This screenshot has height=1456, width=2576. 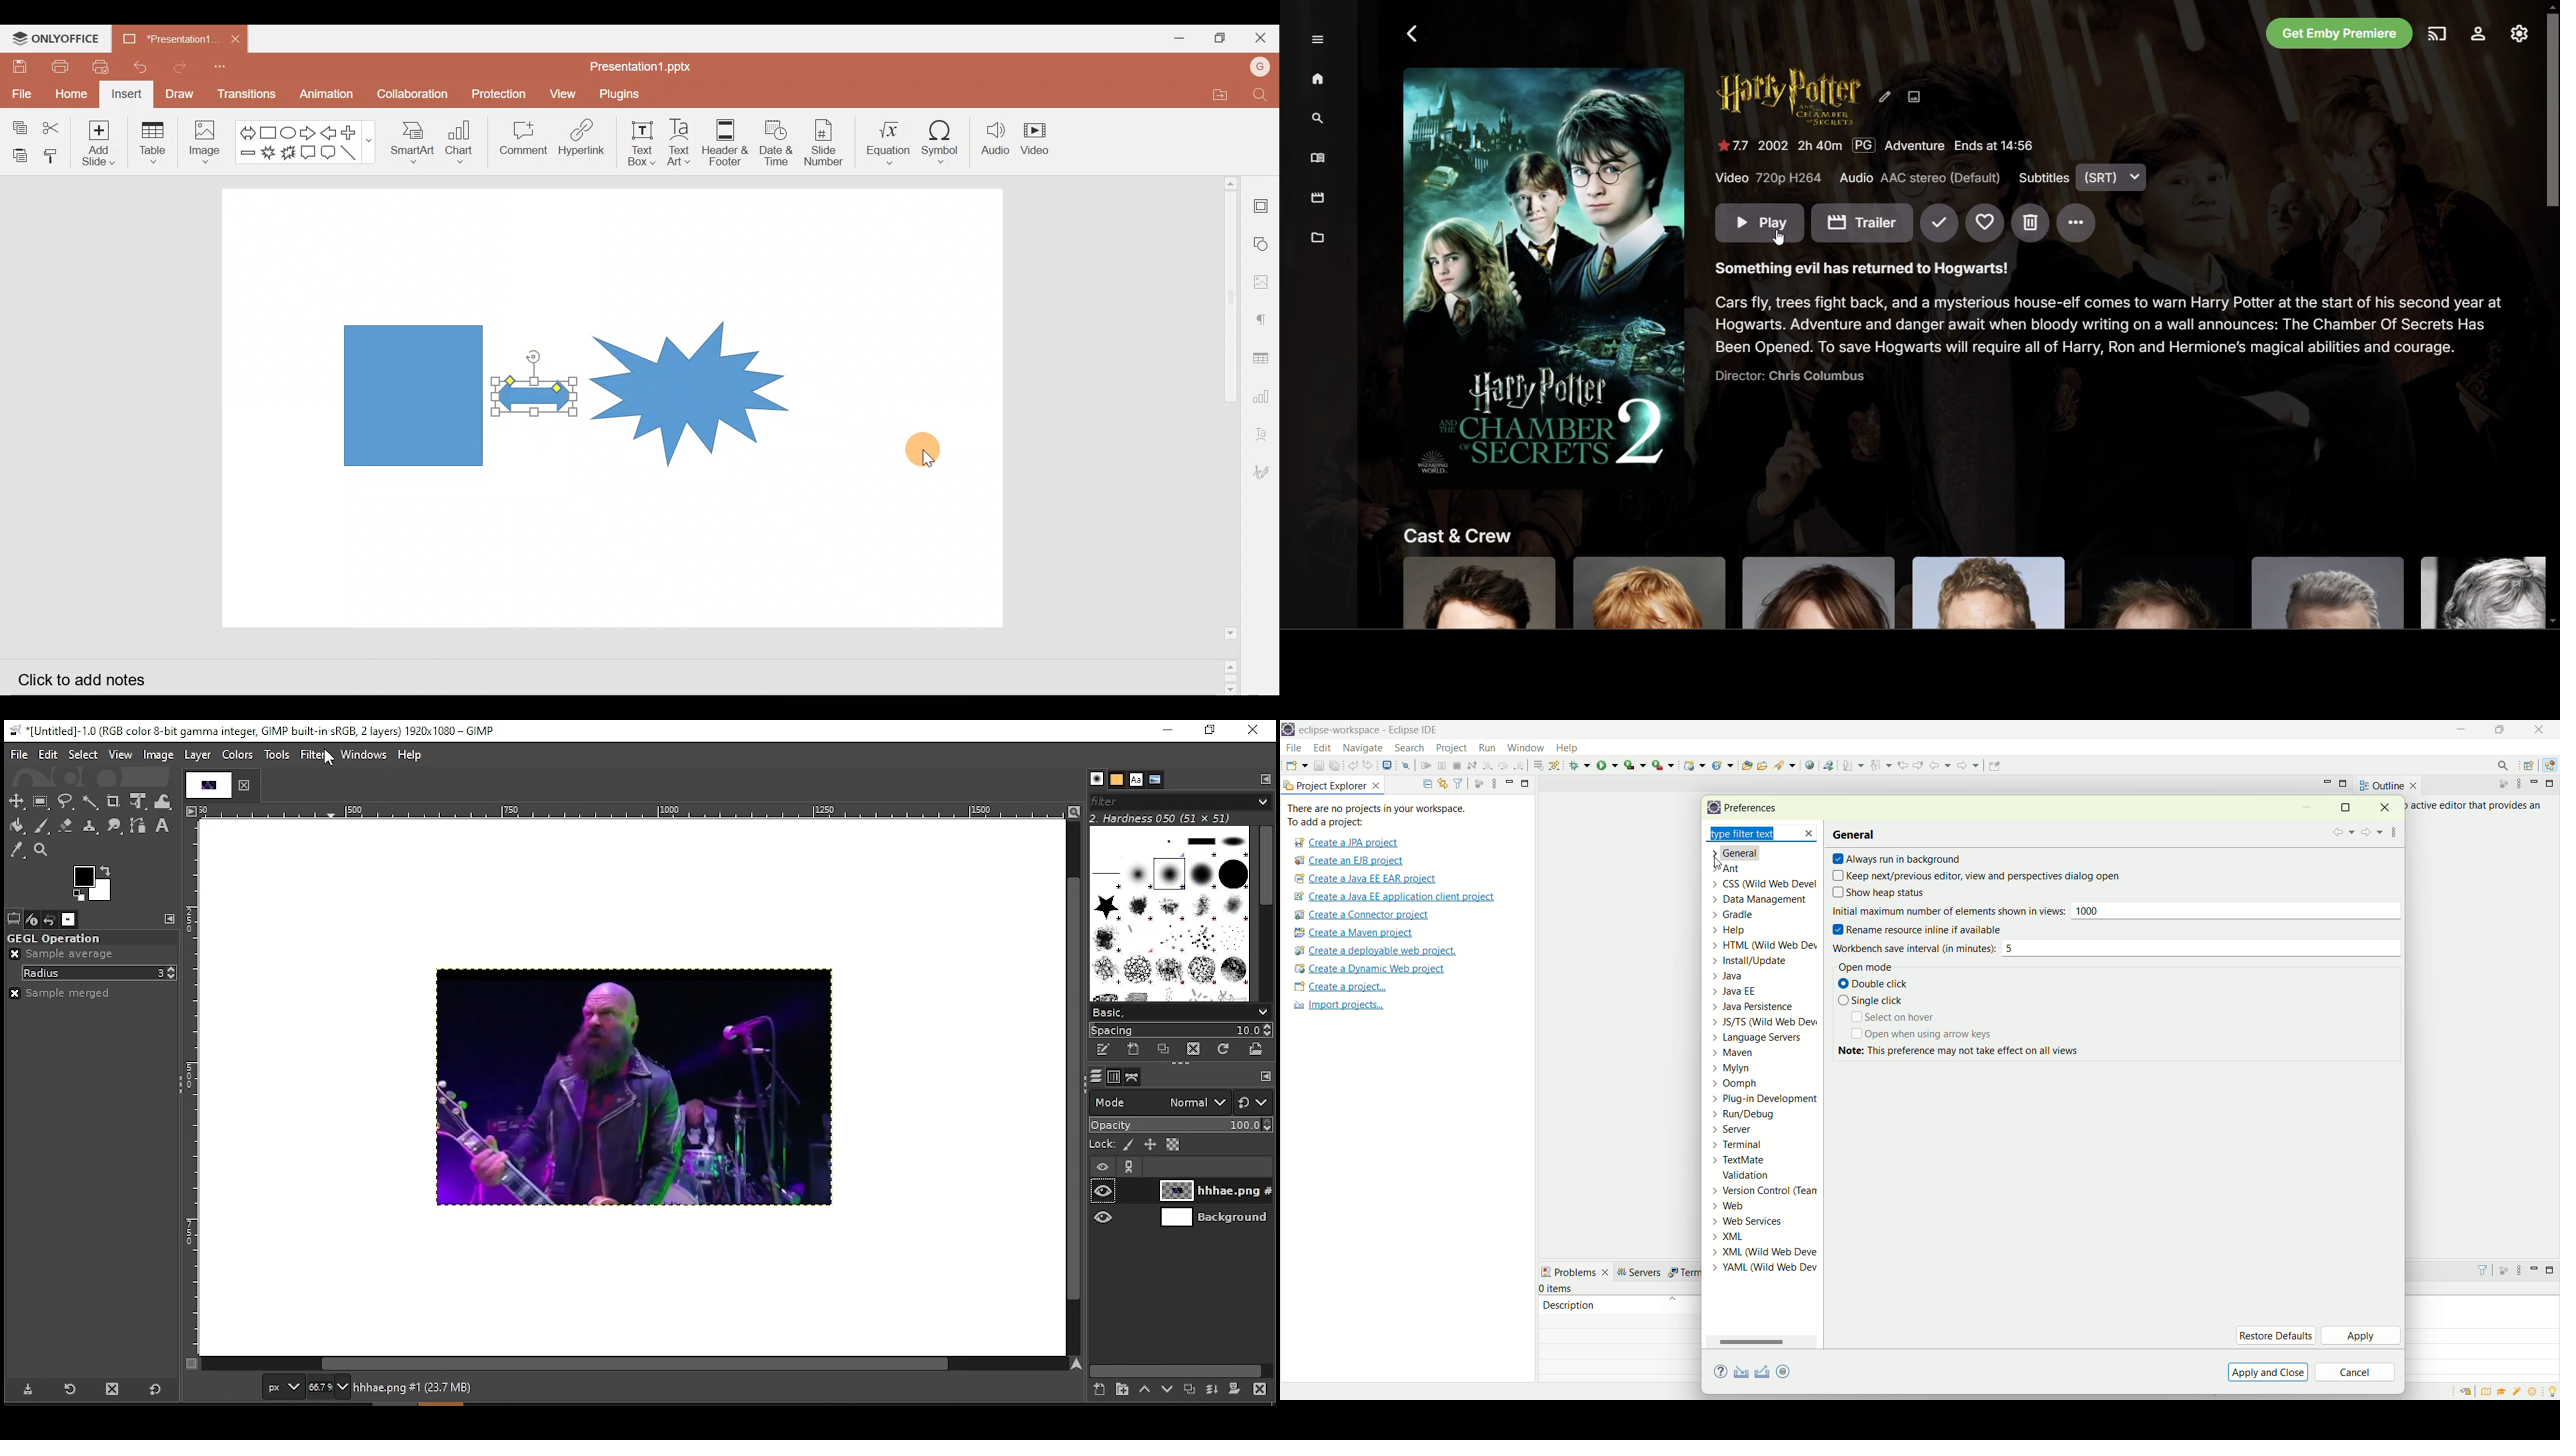 I want to click on Explosion 2, so click(x=287, y=152).